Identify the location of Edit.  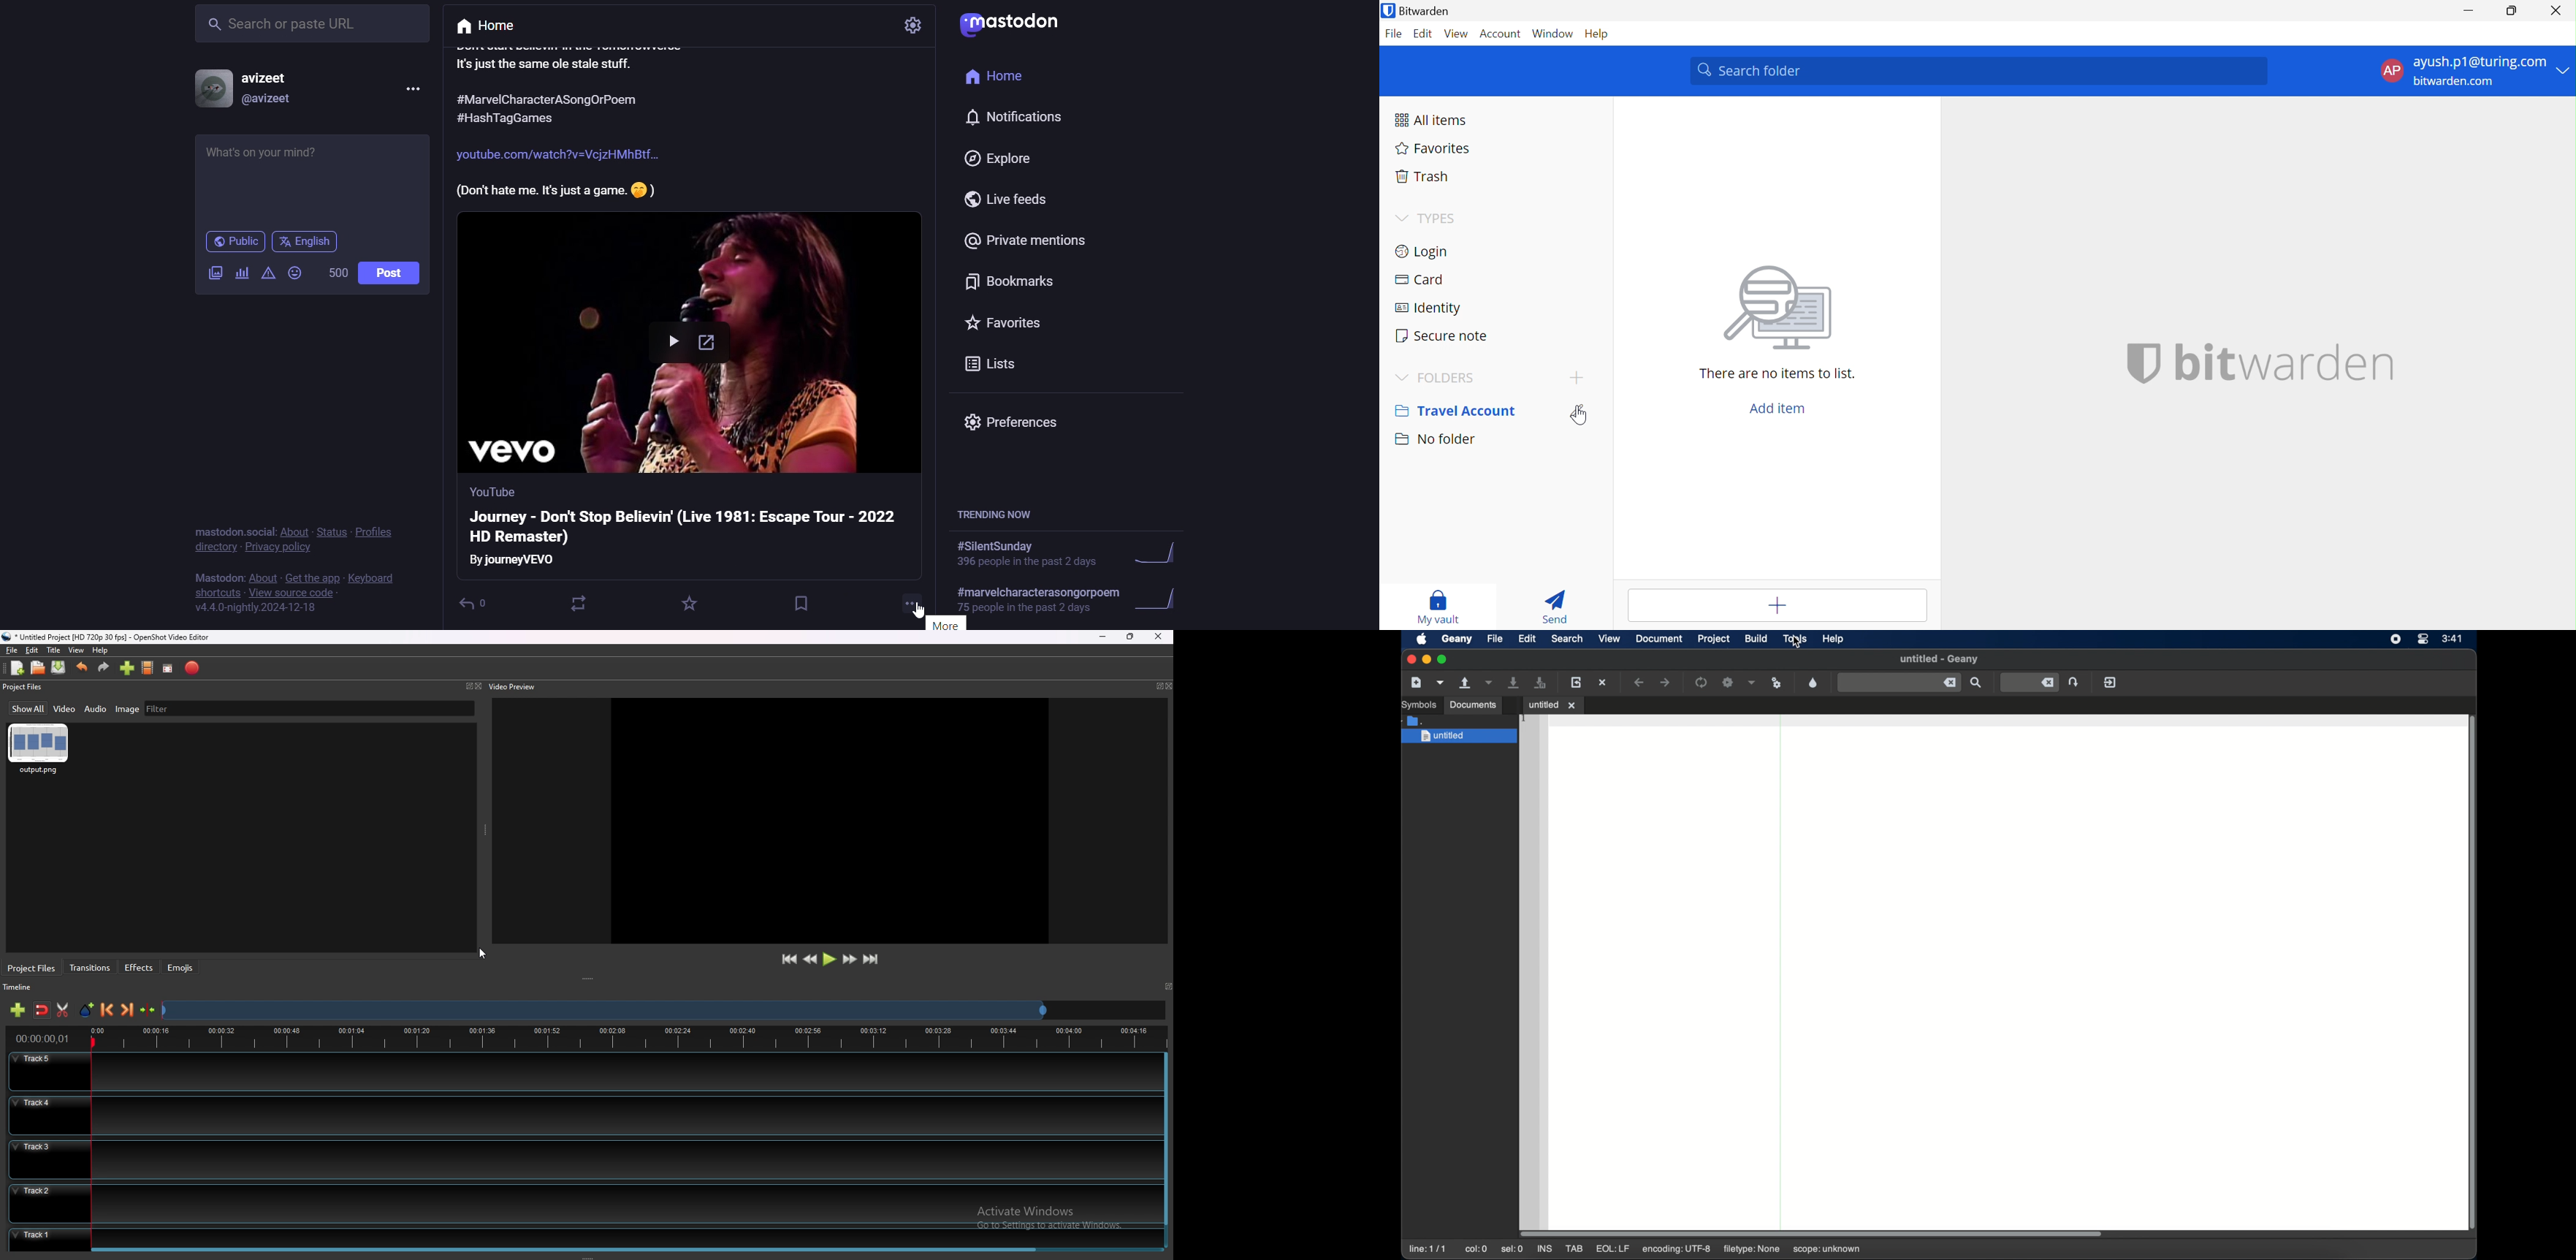
(1582, 411).